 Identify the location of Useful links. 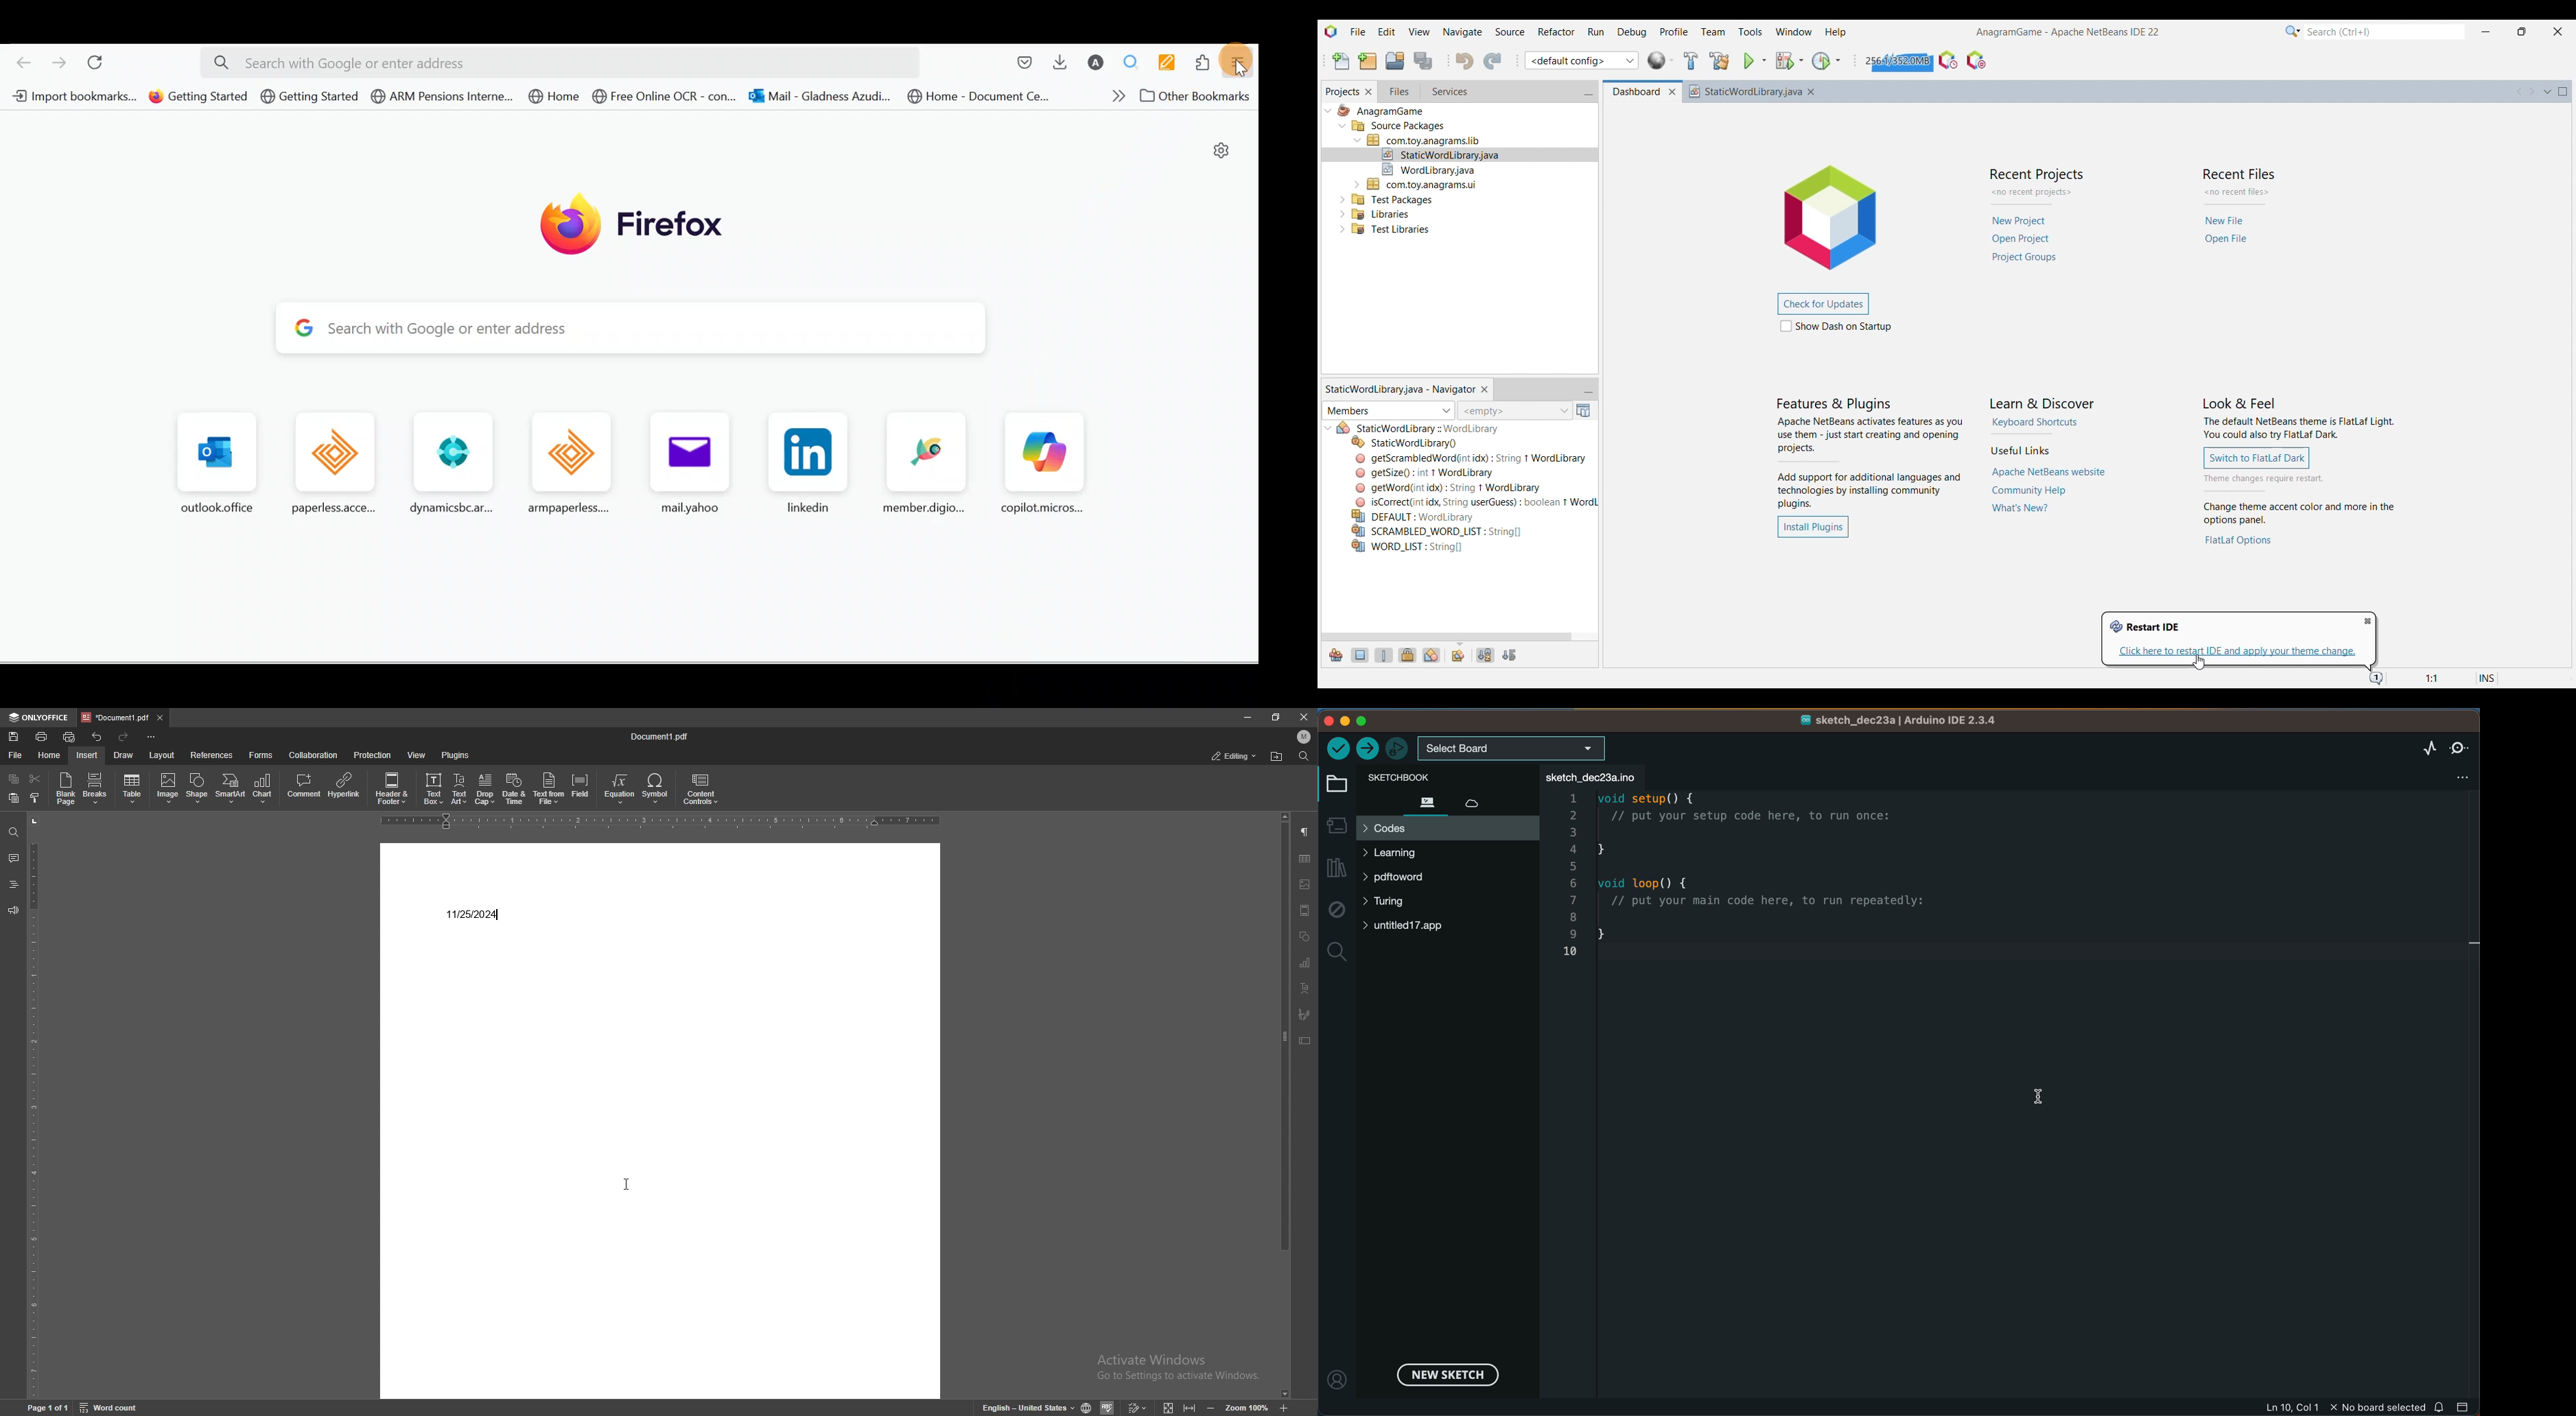
(2049, 491).